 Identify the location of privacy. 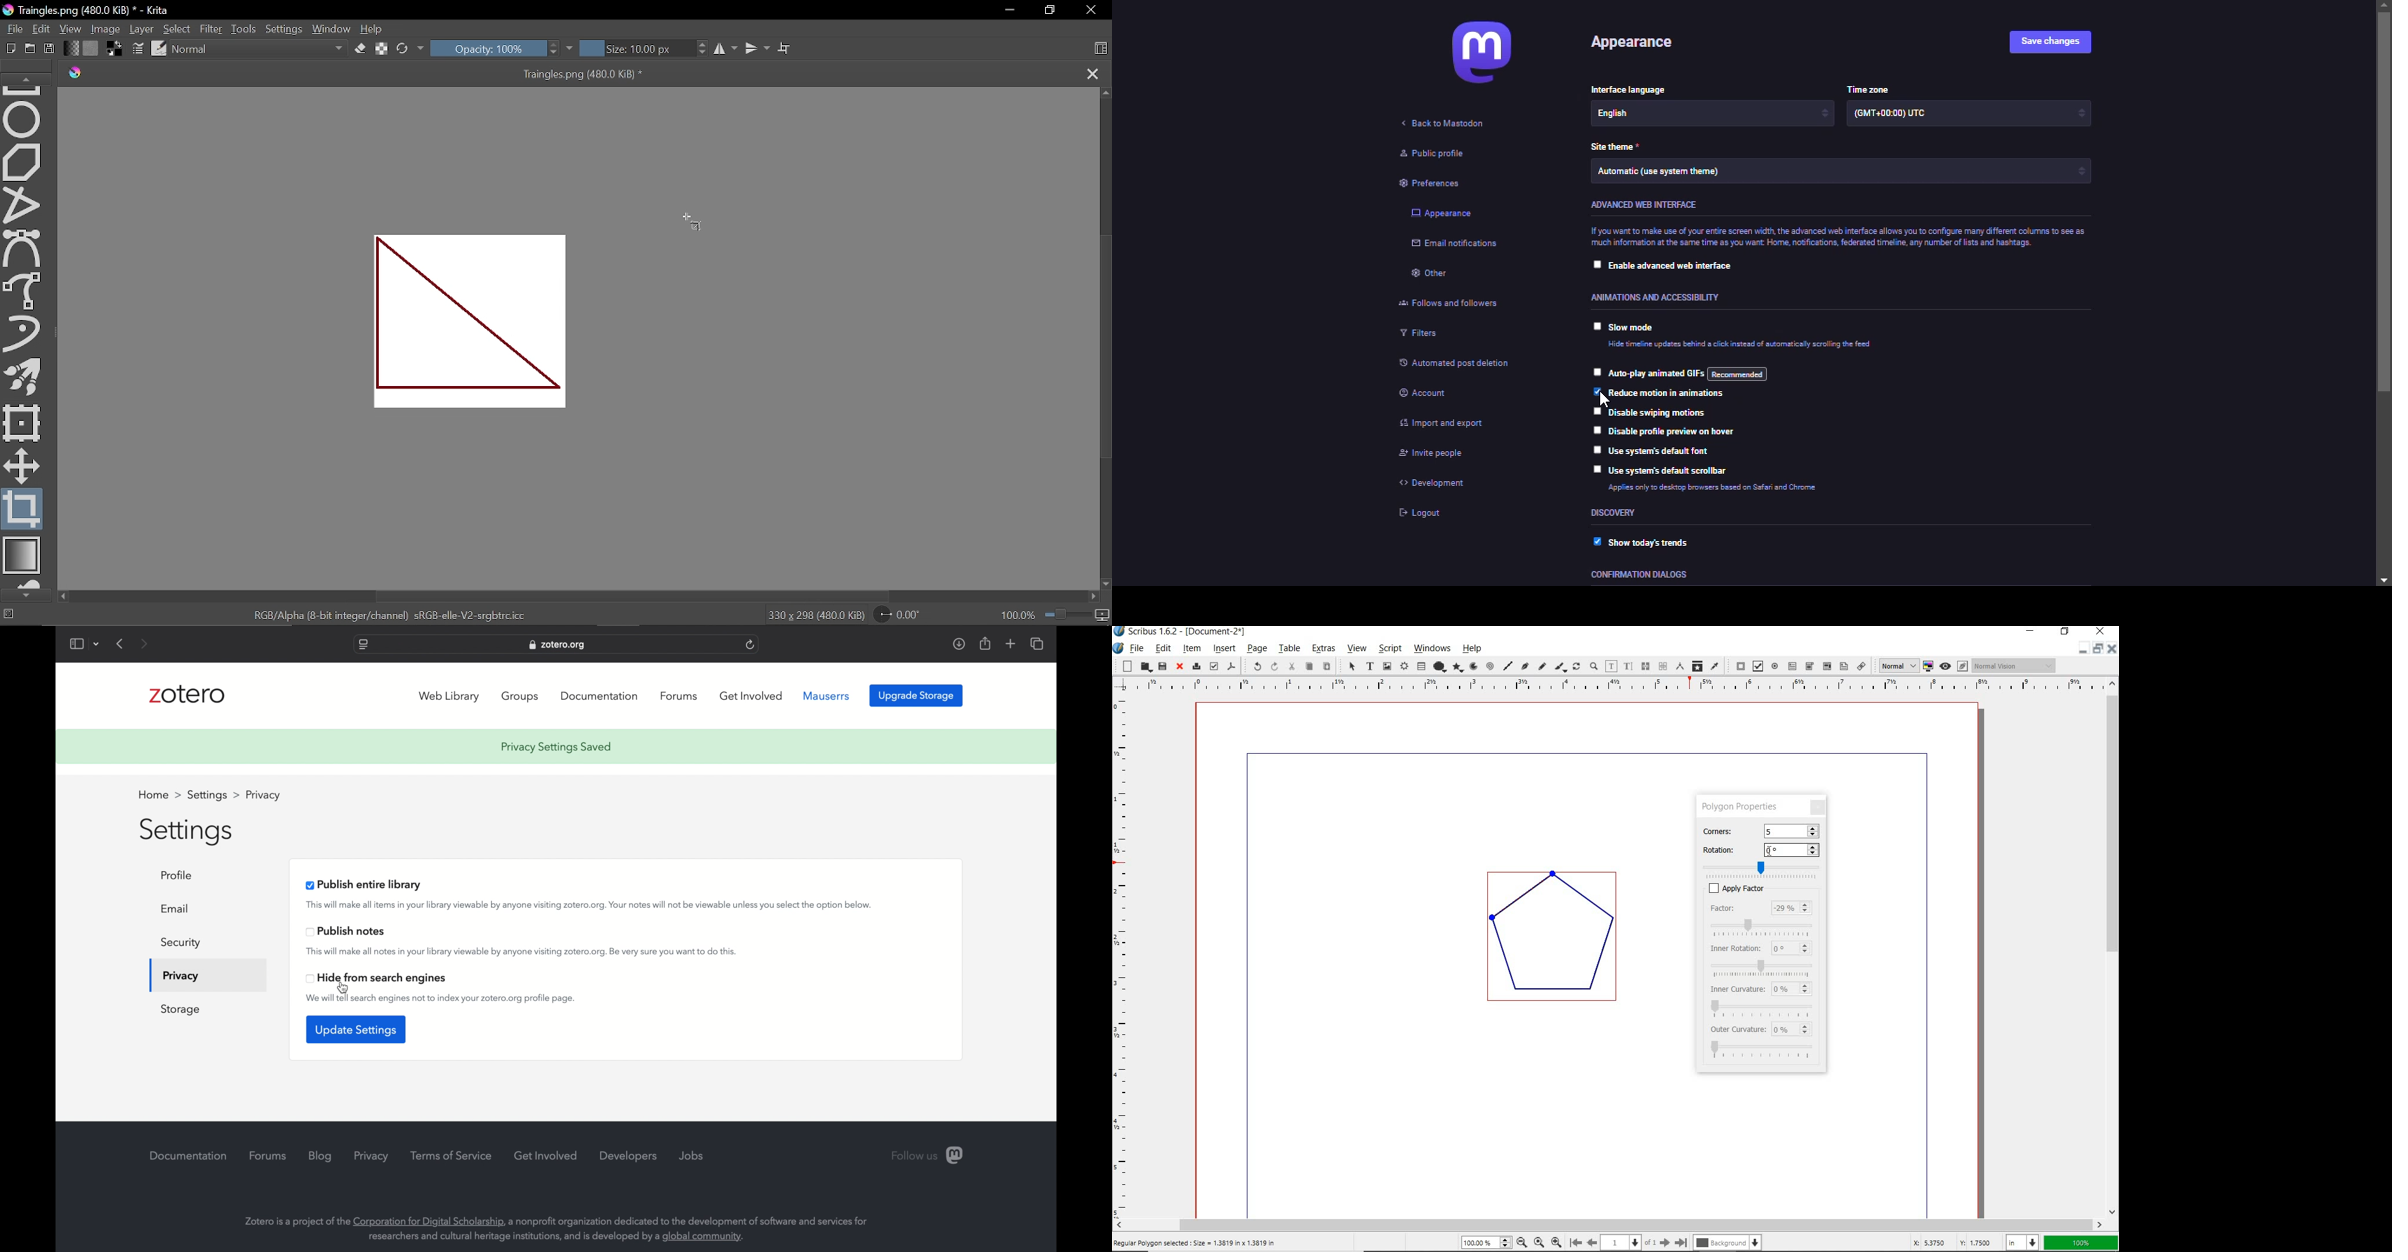
(373, 1158).